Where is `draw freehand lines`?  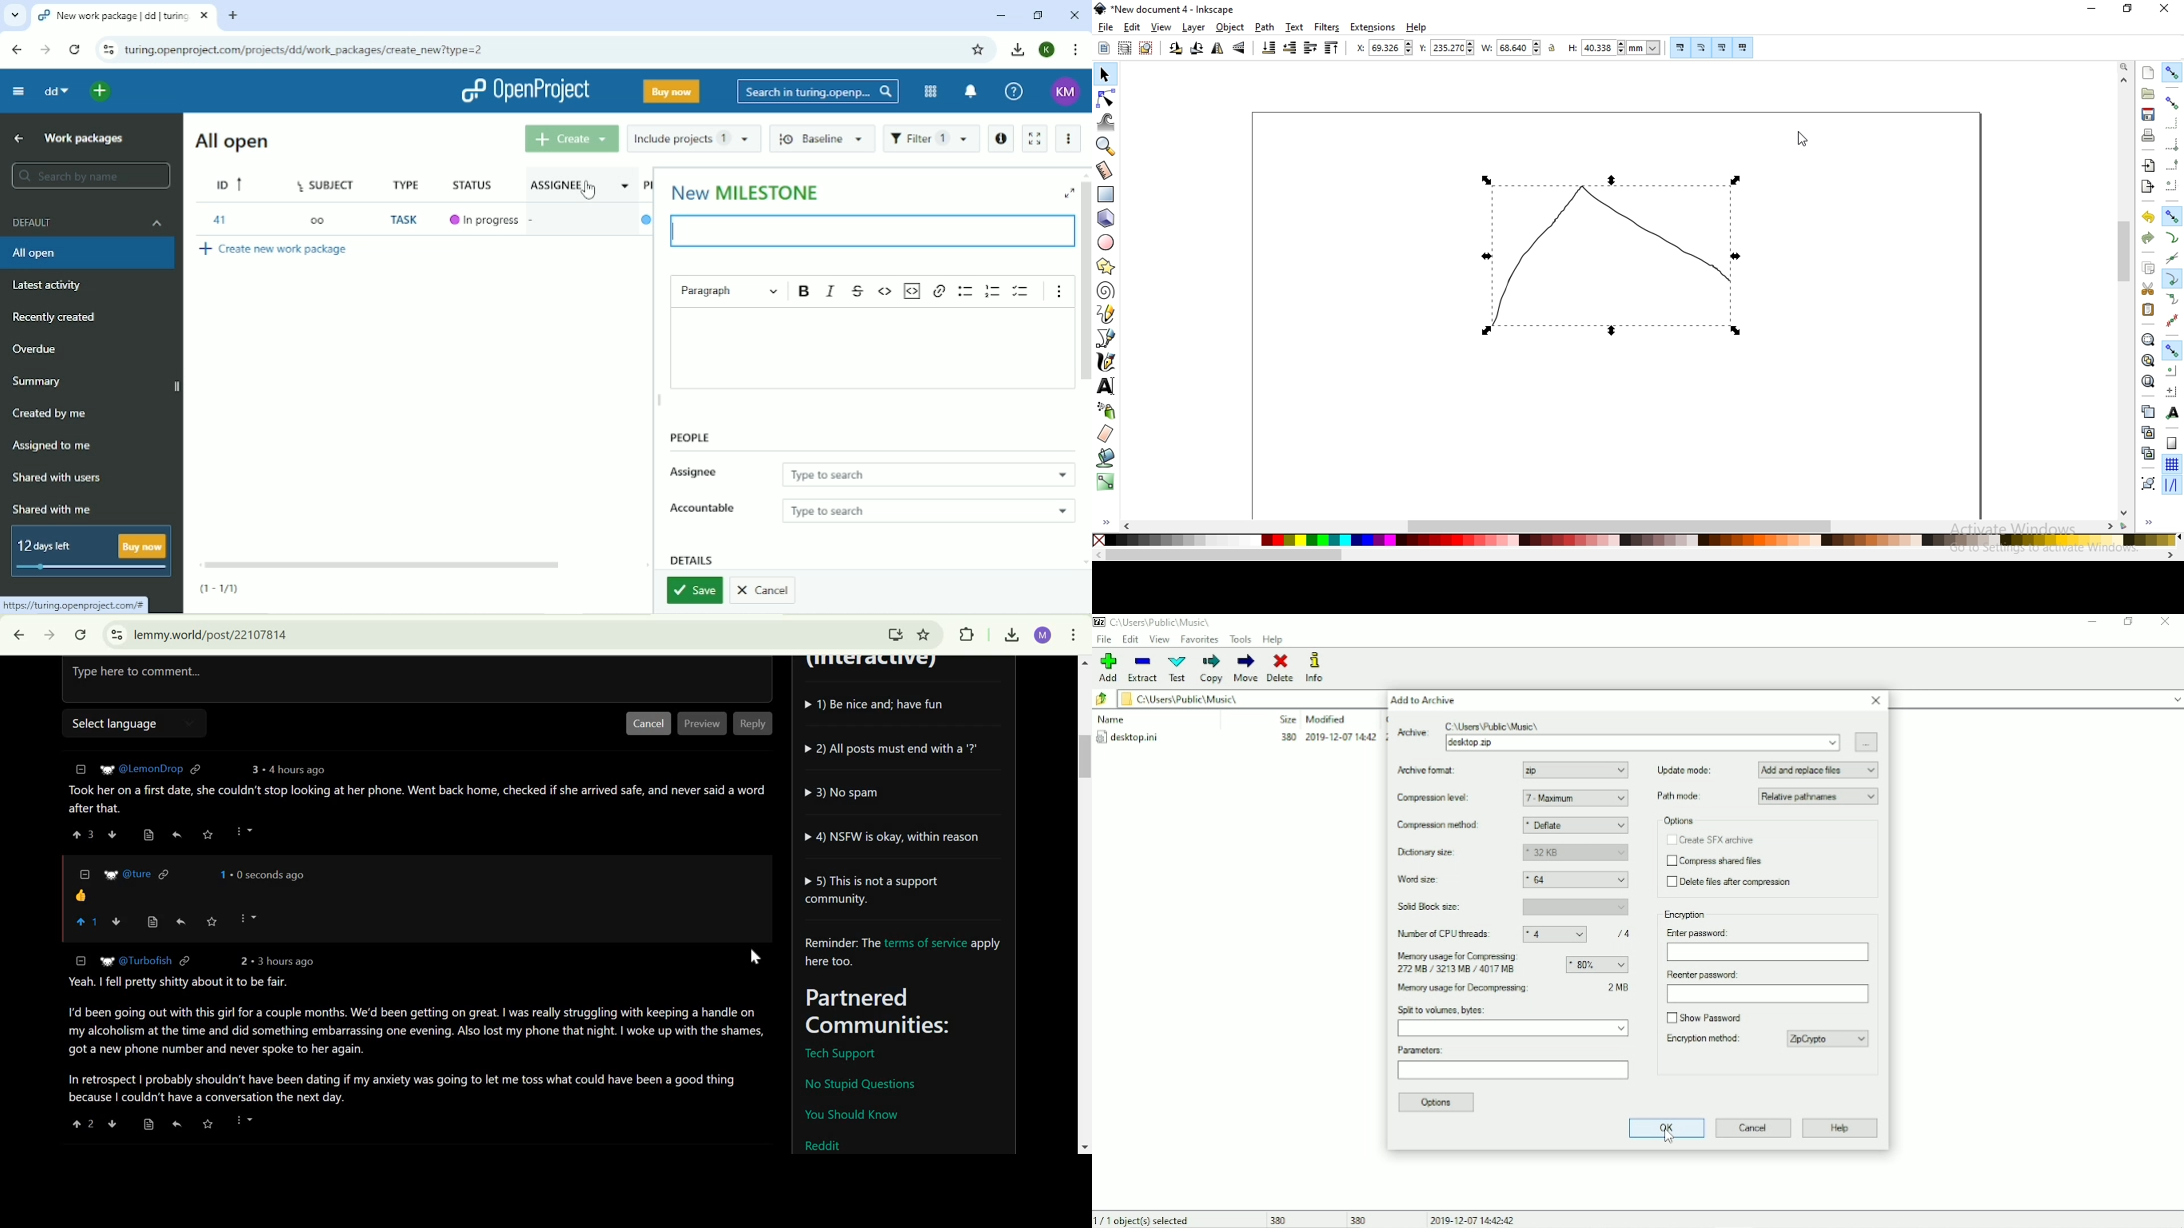 draw freehand lines is located at coordinates (1106, 313).